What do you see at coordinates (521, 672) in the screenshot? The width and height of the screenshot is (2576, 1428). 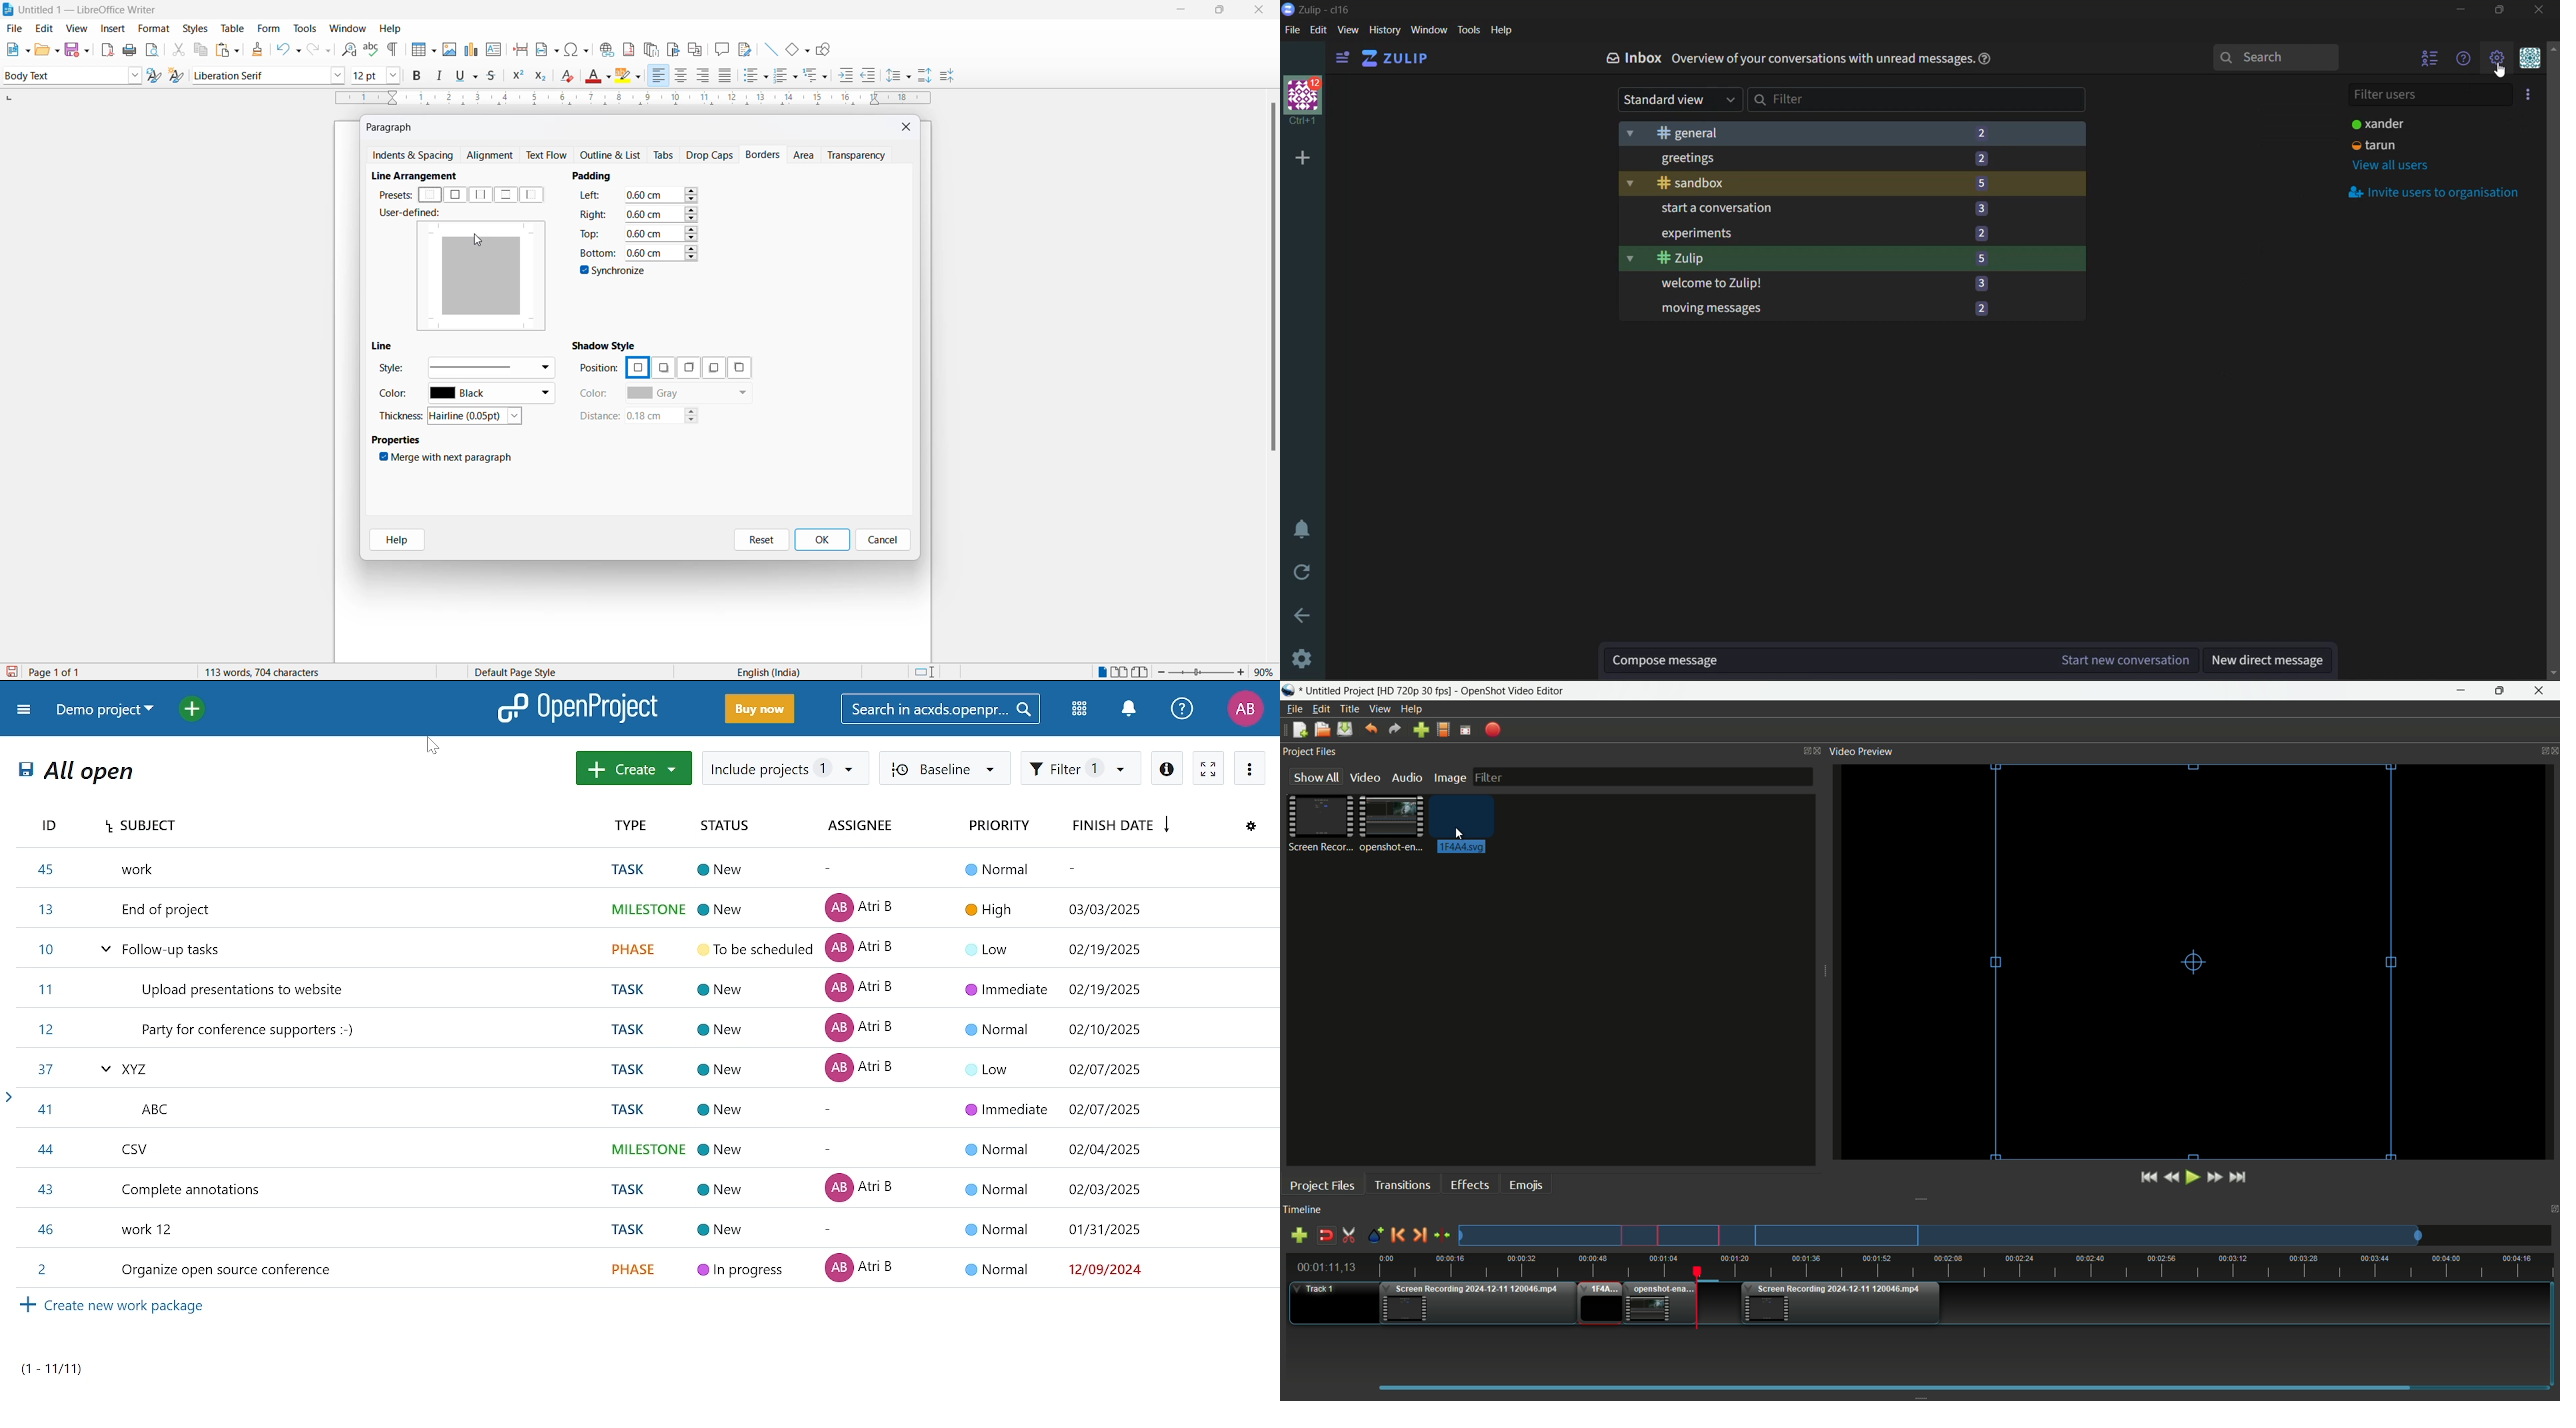 I see `page style` at bounding box center [521, 672].